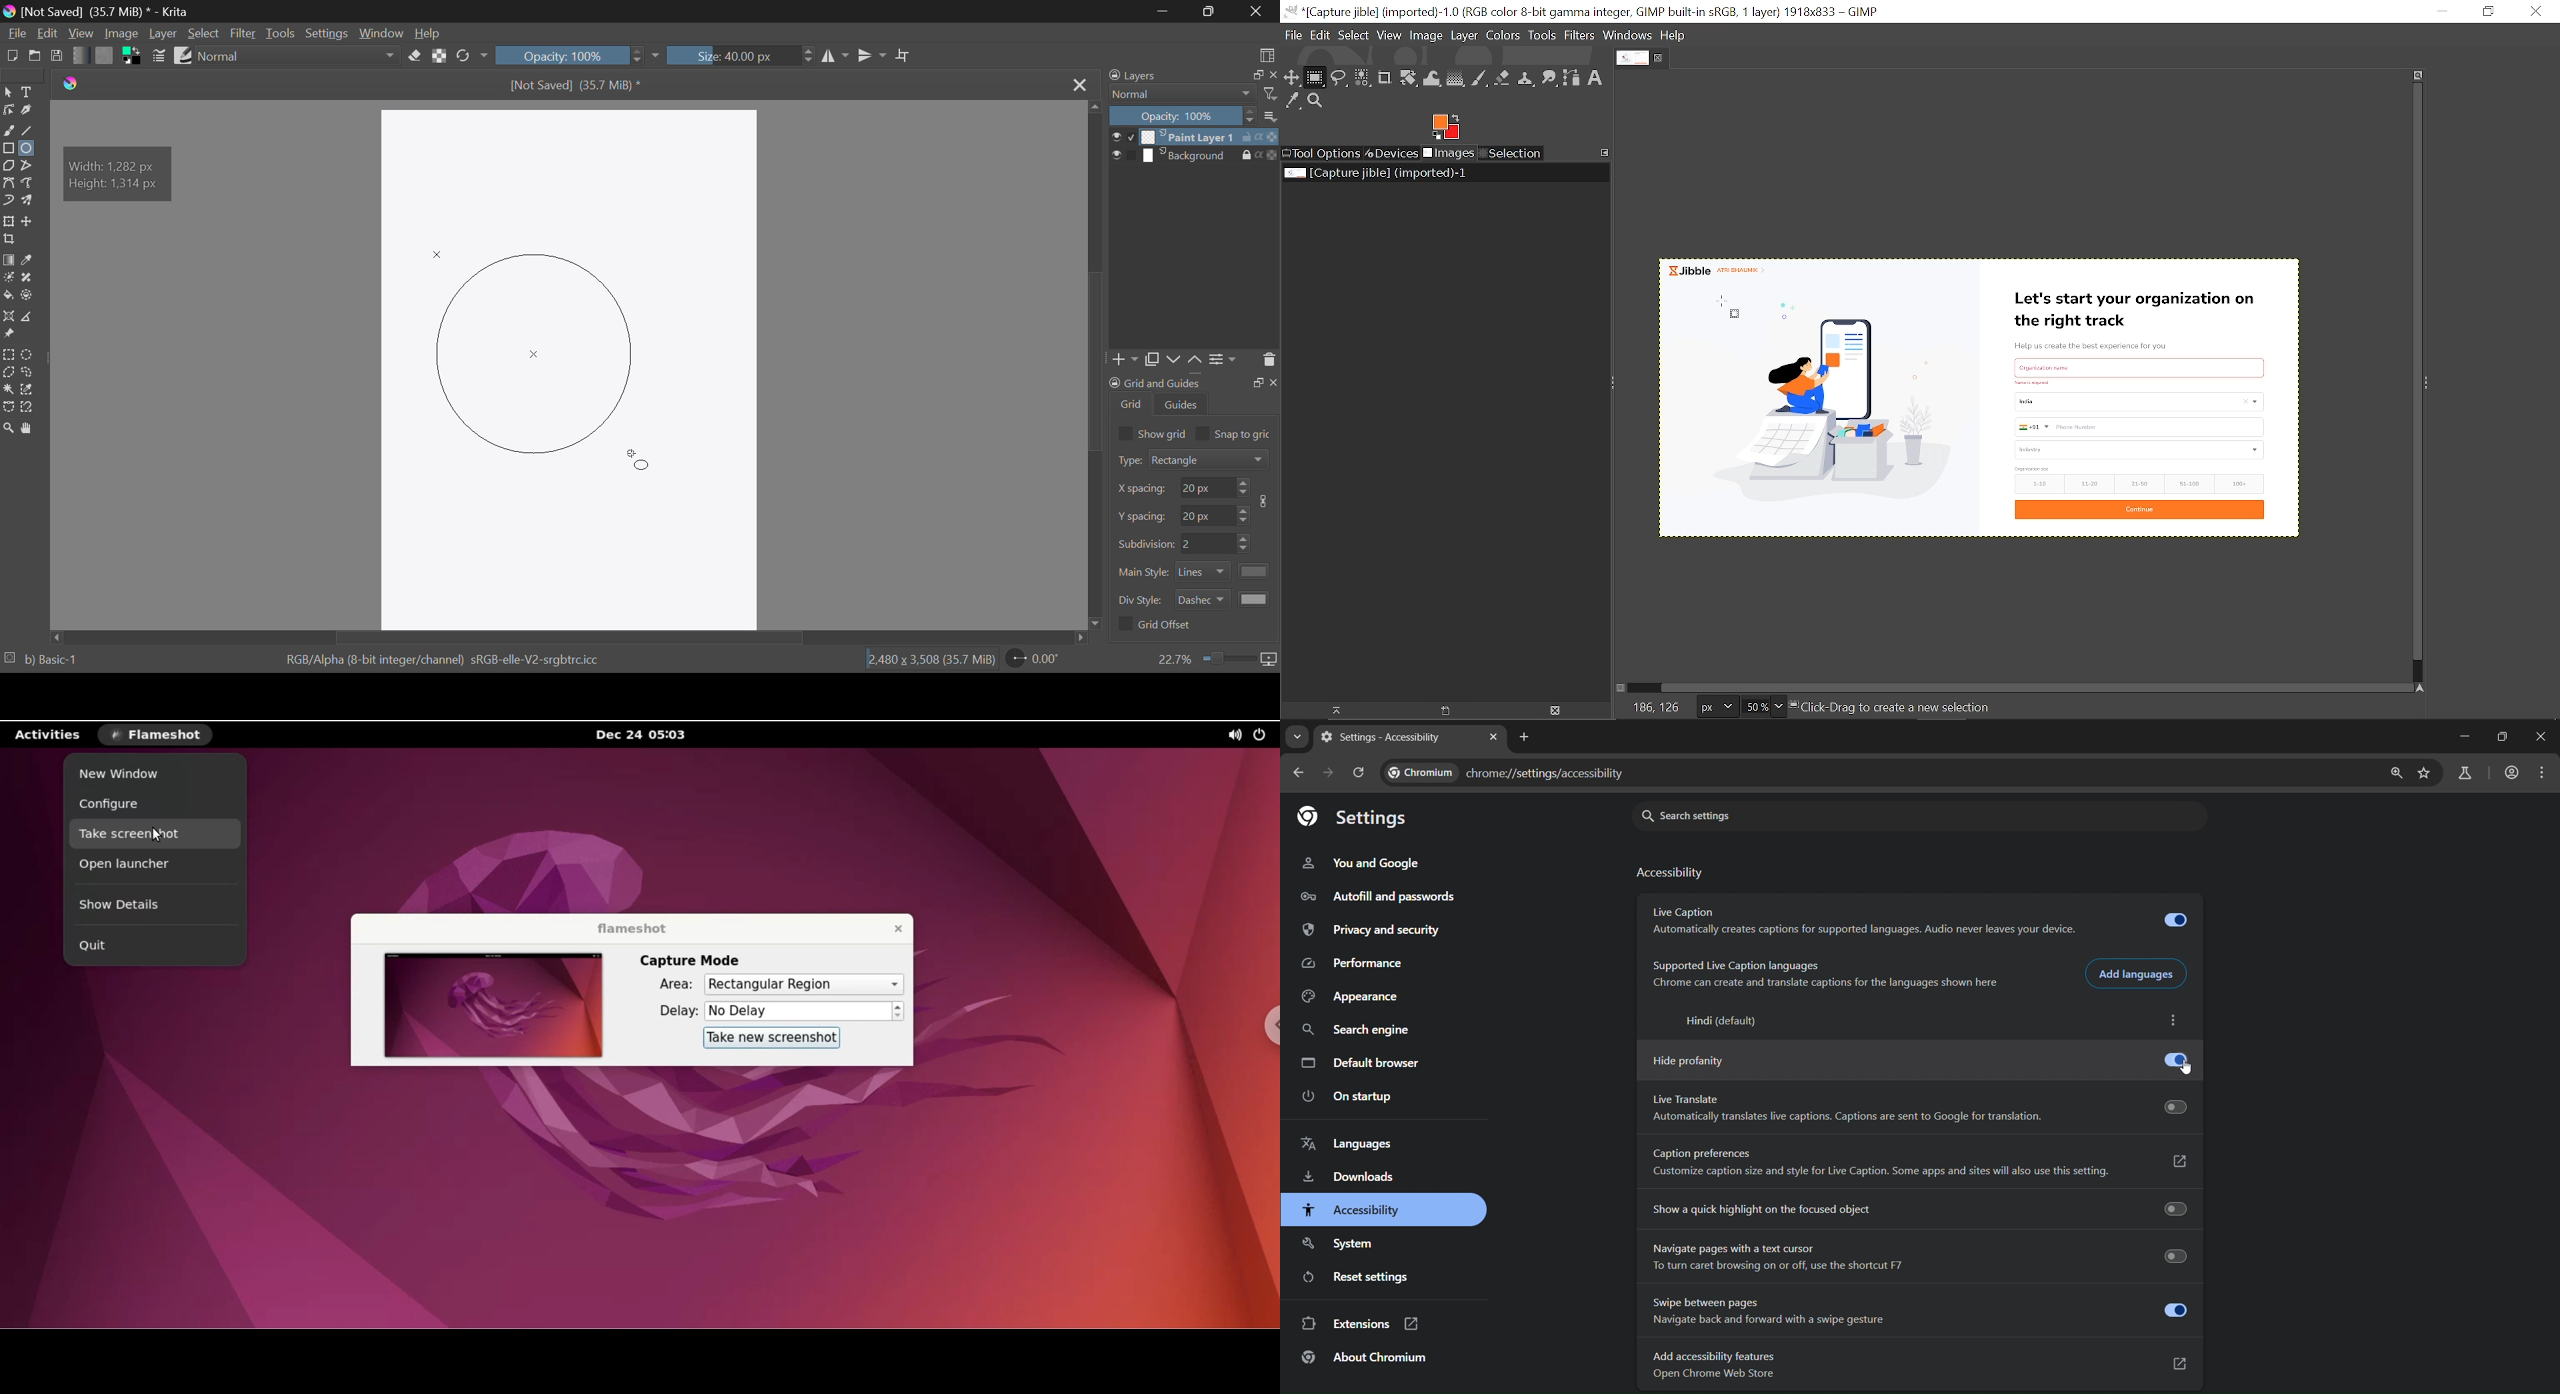 Image resolution: width=2576 pixels, height=1400 pixels. I want to click on Freehand, so click(9, 131).